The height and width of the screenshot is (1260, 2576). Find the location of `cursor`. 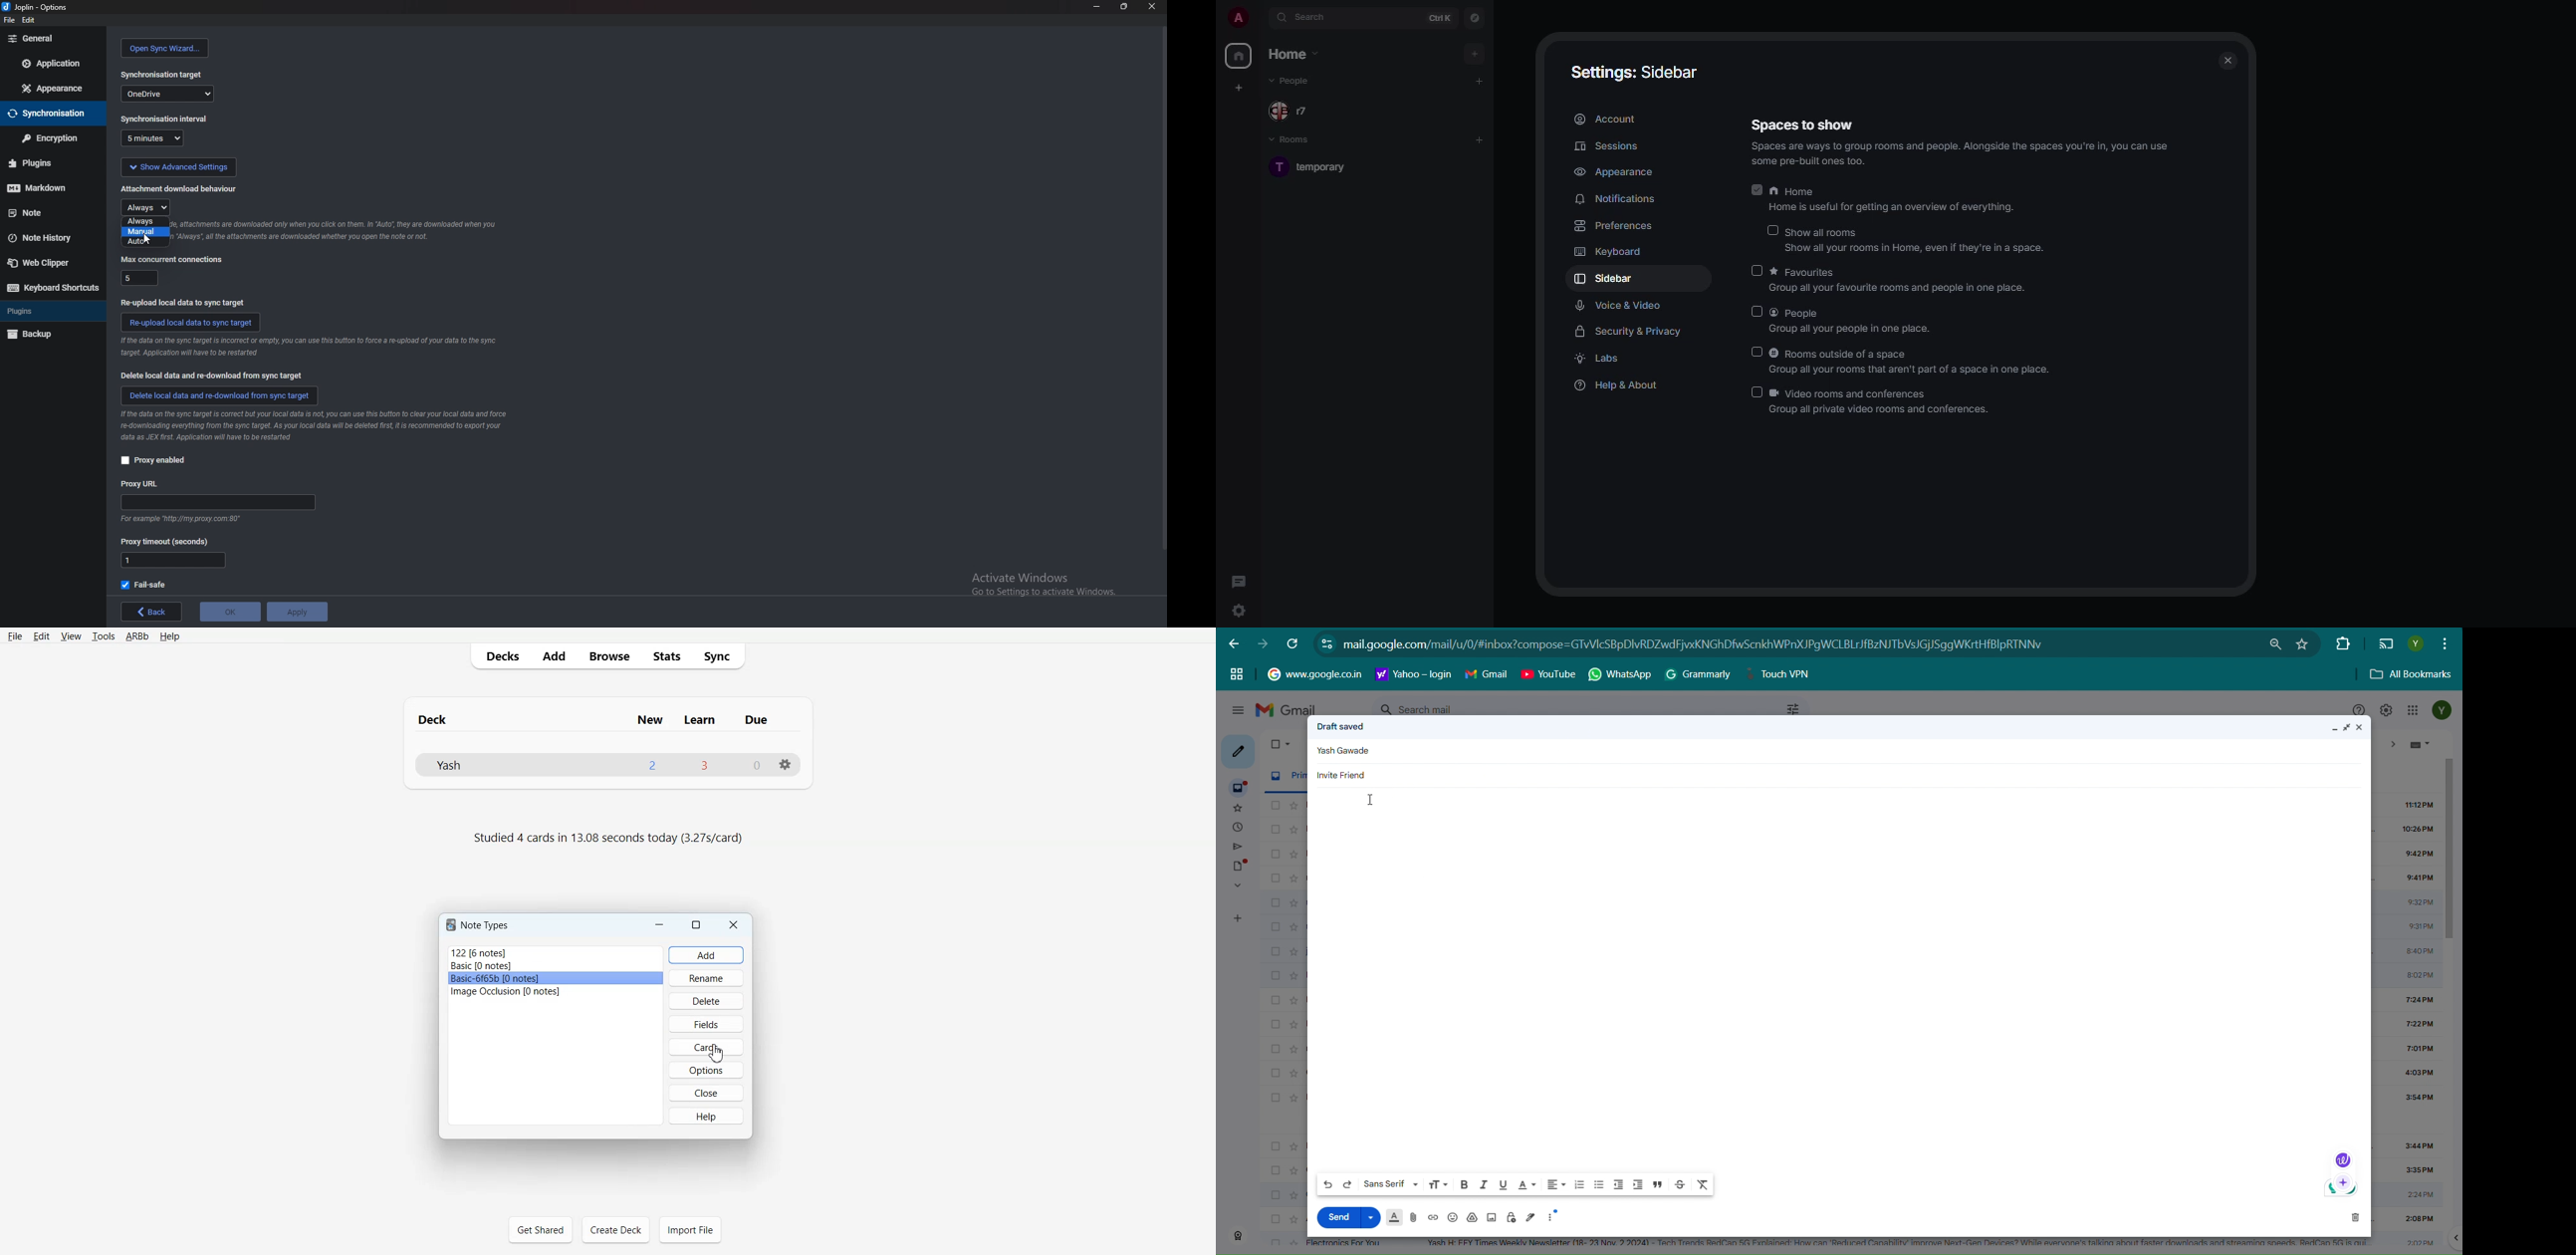

cursor is located at coordinates (148, 240).